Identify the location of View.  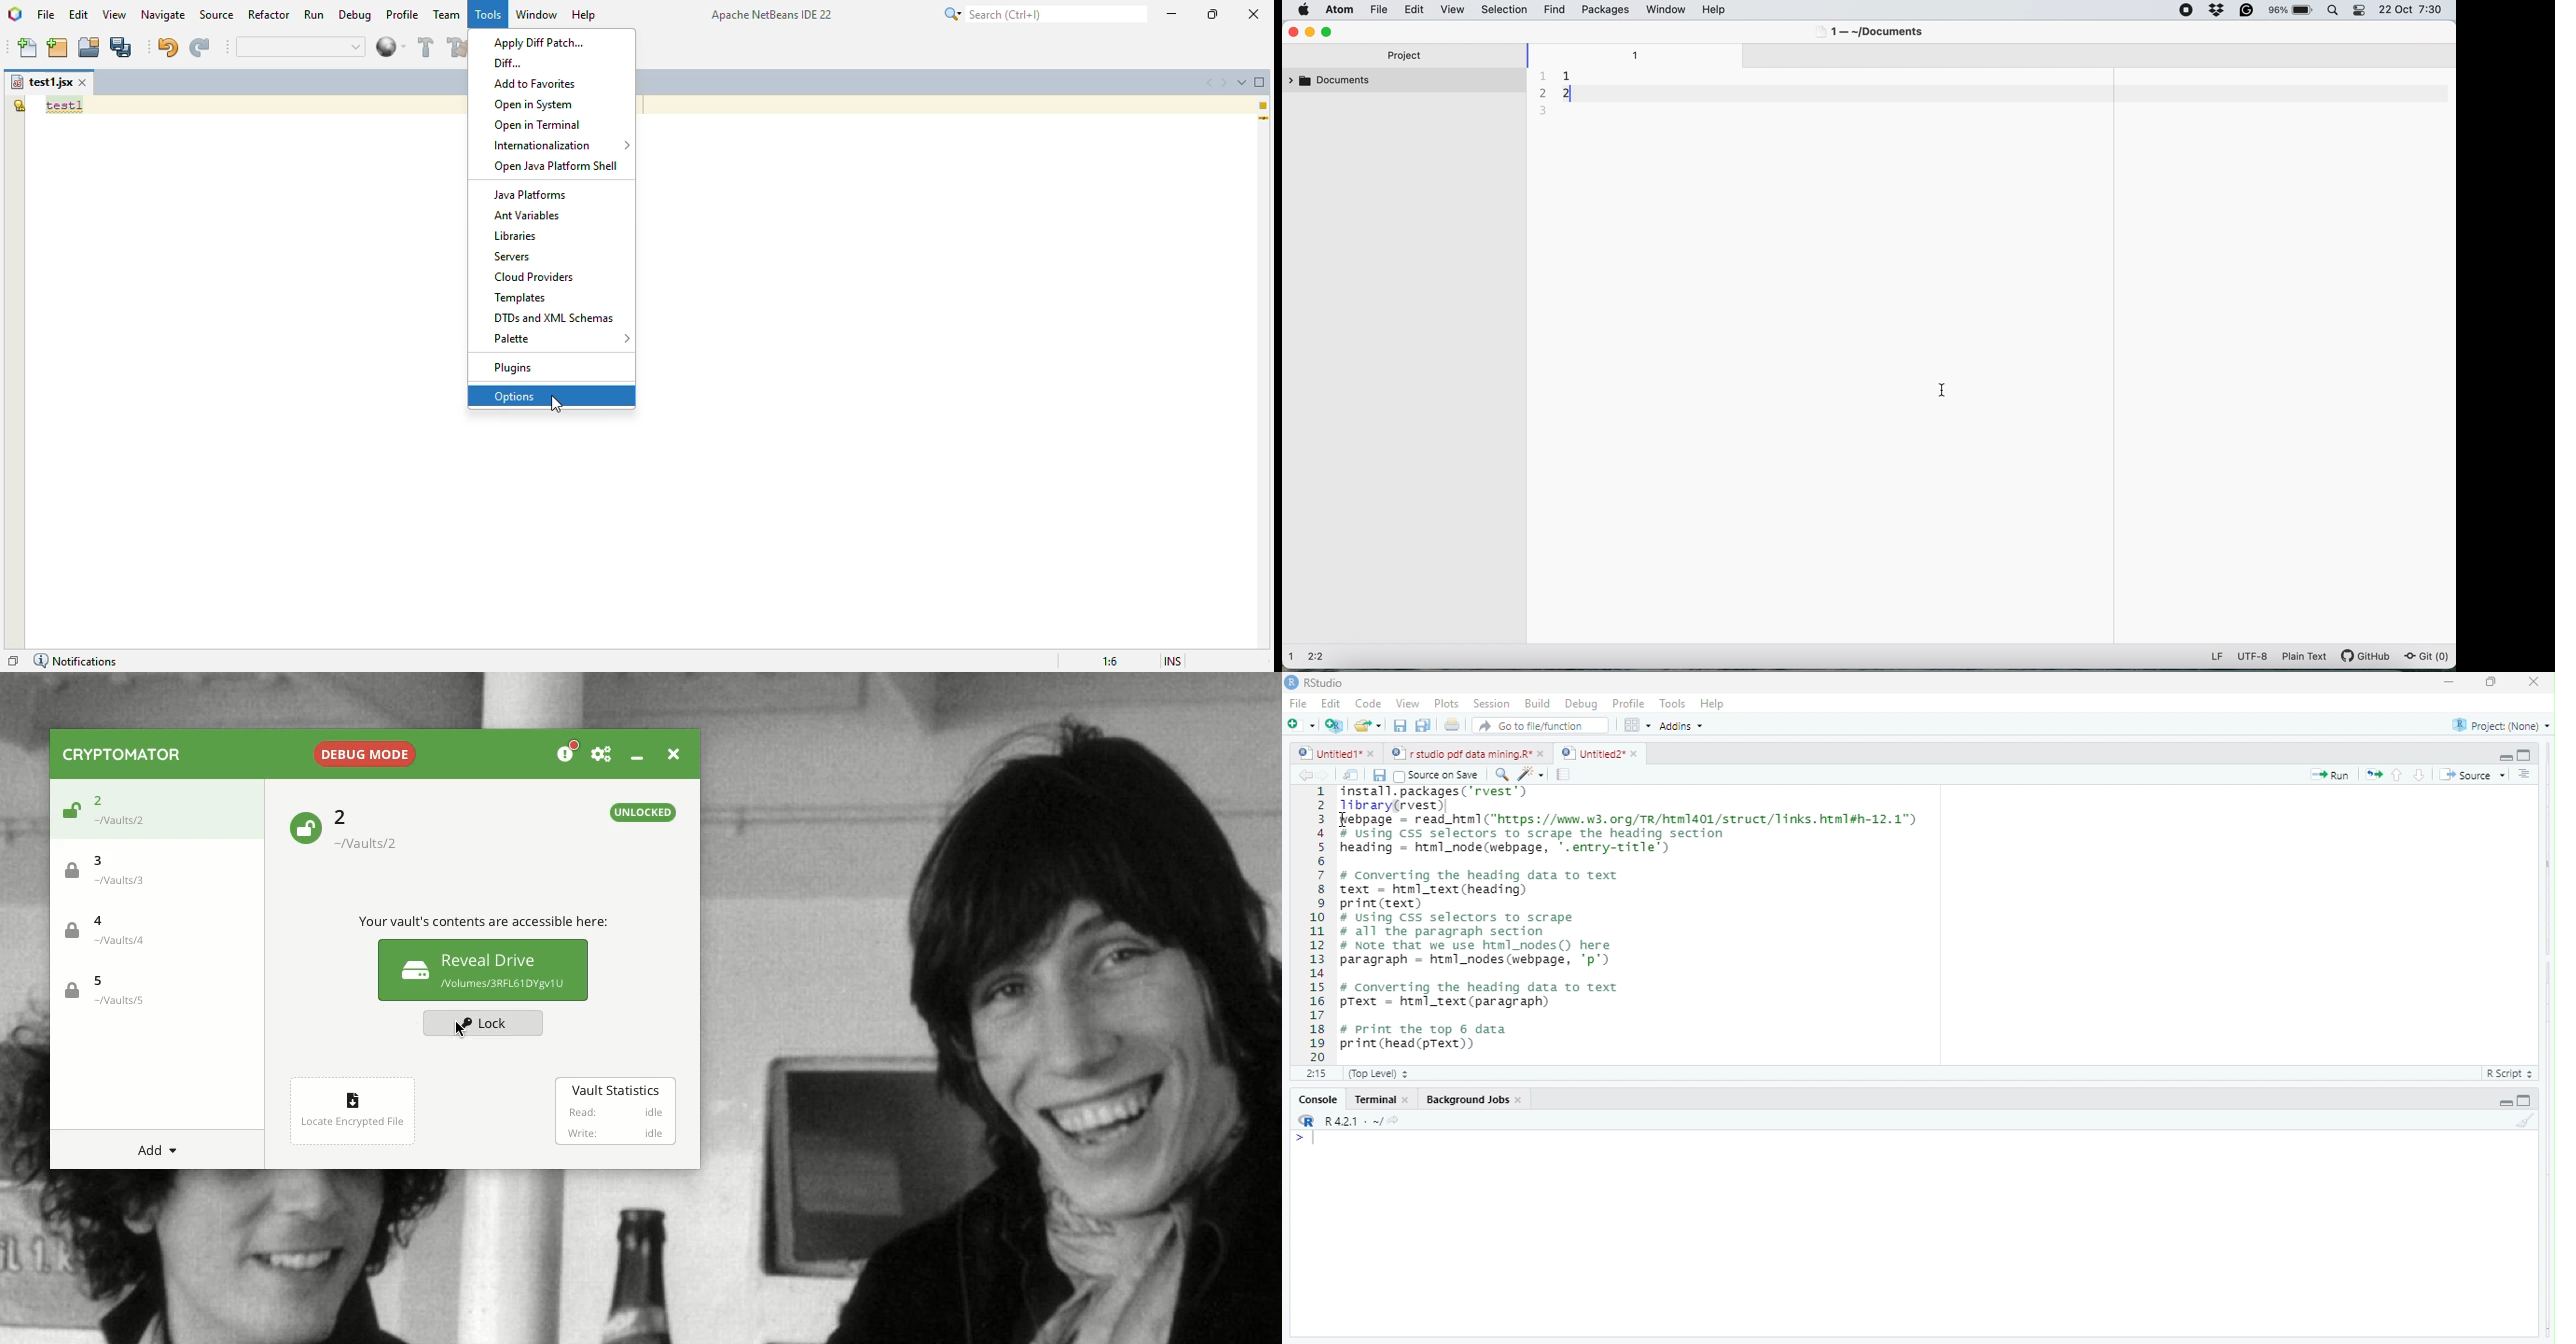
(1406, 705).